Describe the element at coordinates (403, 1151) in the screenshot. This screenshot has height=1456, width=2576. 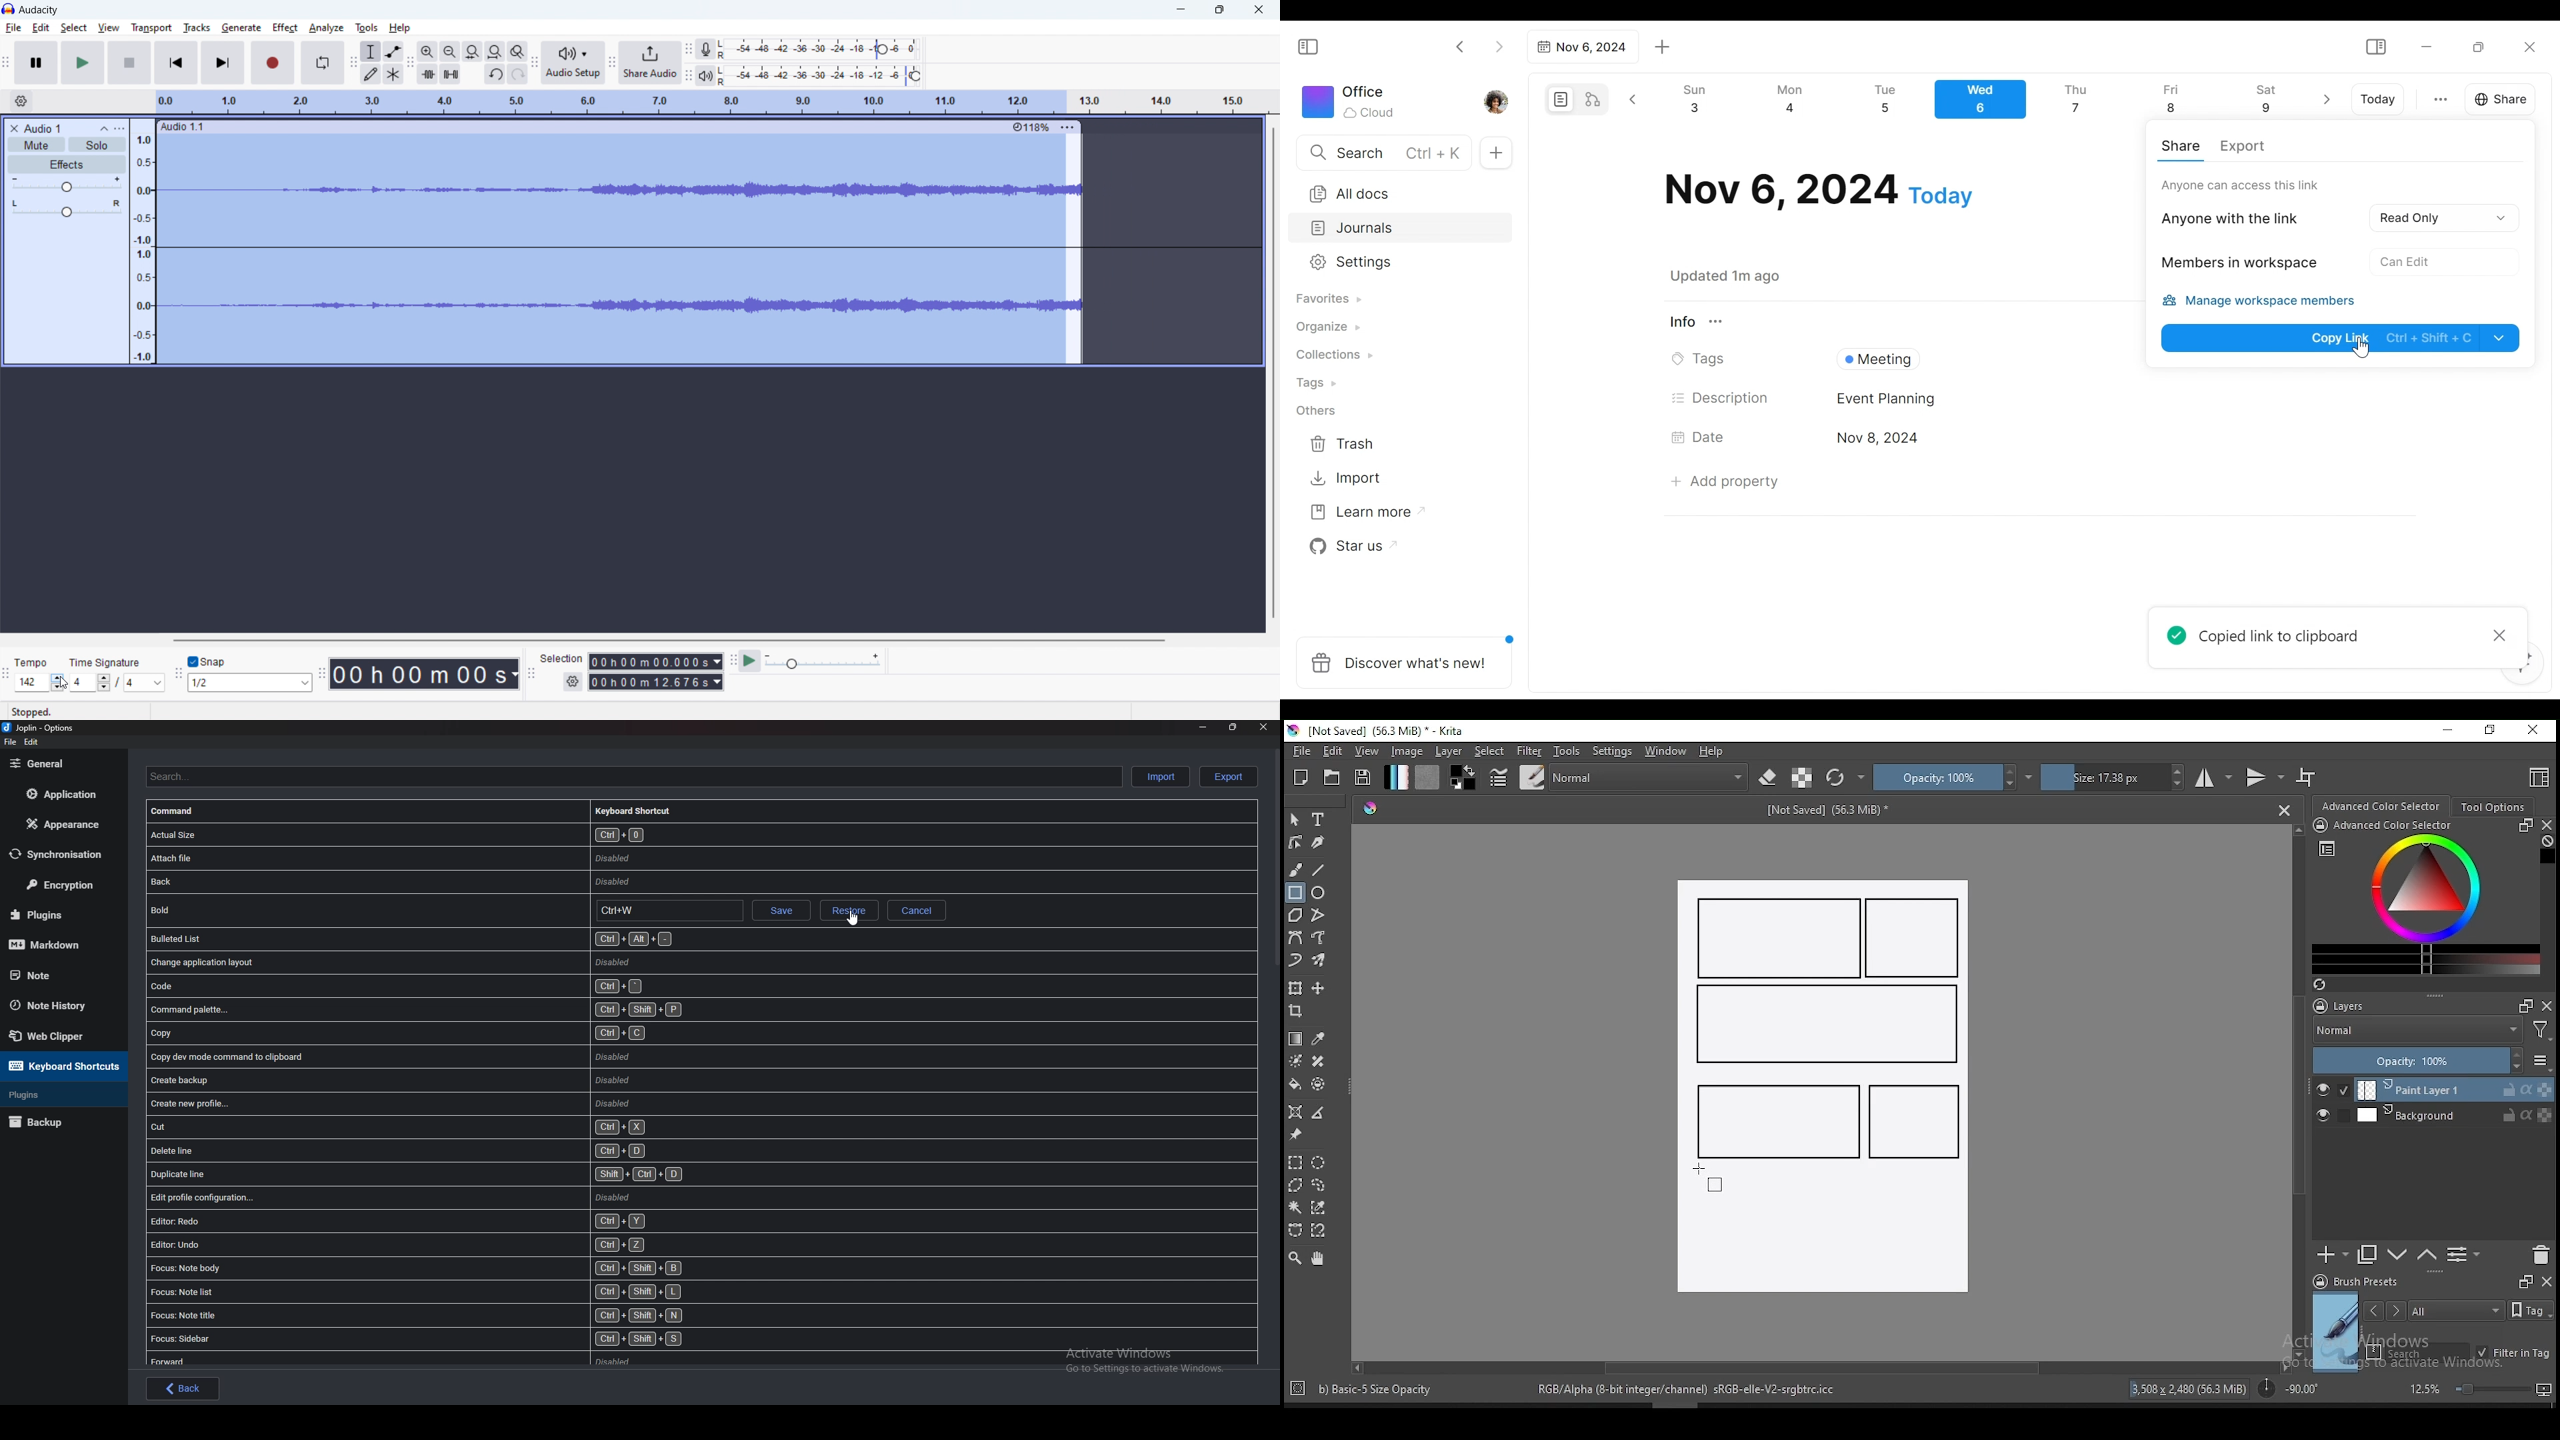
I see `Delete line` at that location.